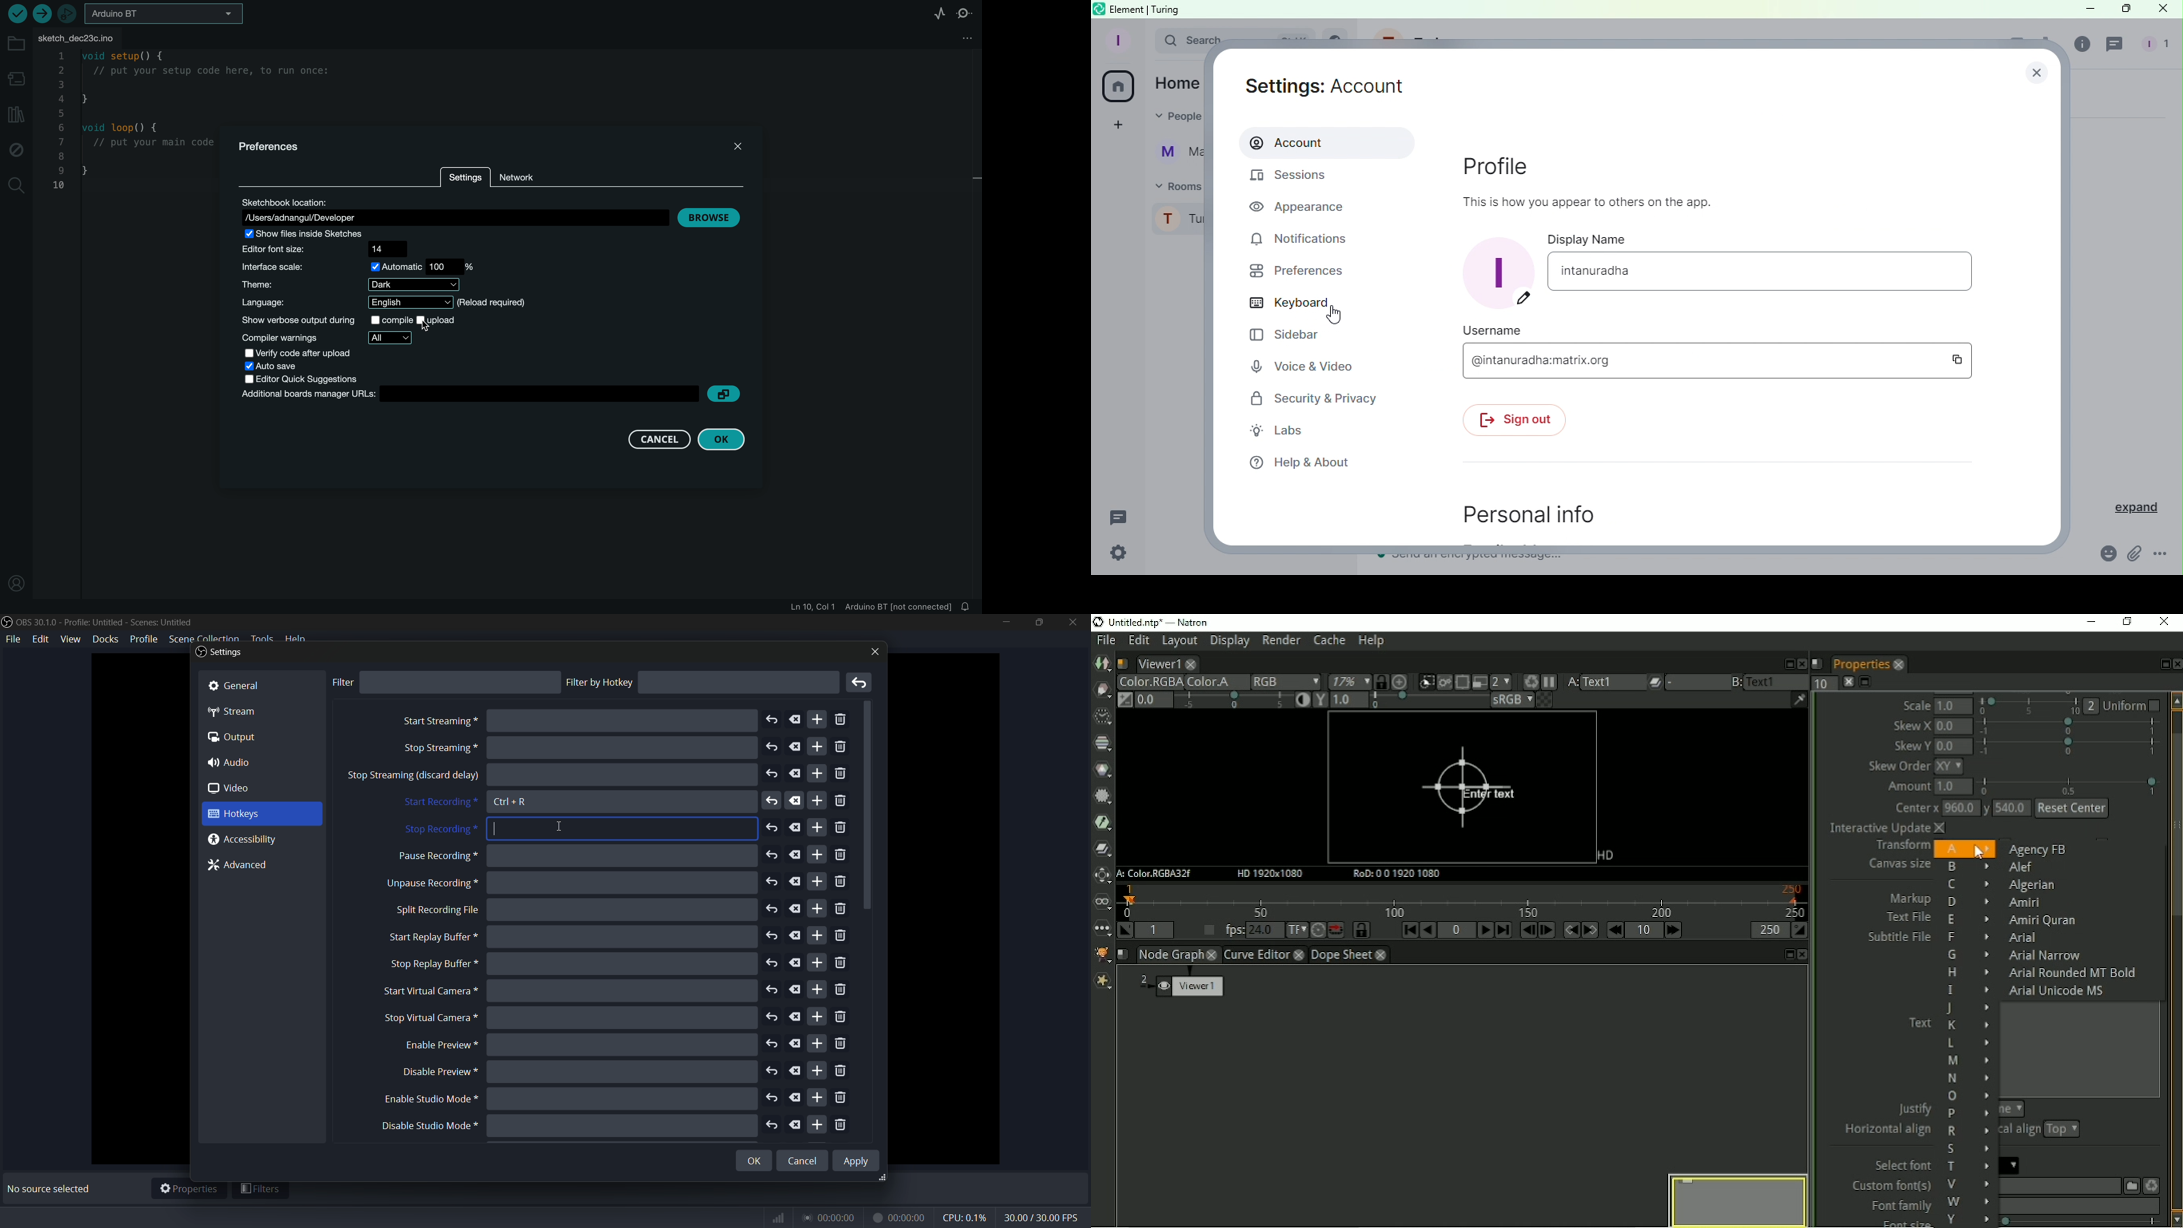 The height and width of the screenshot is (1232, 2184). I want to click on add more, so click(818, 1096).